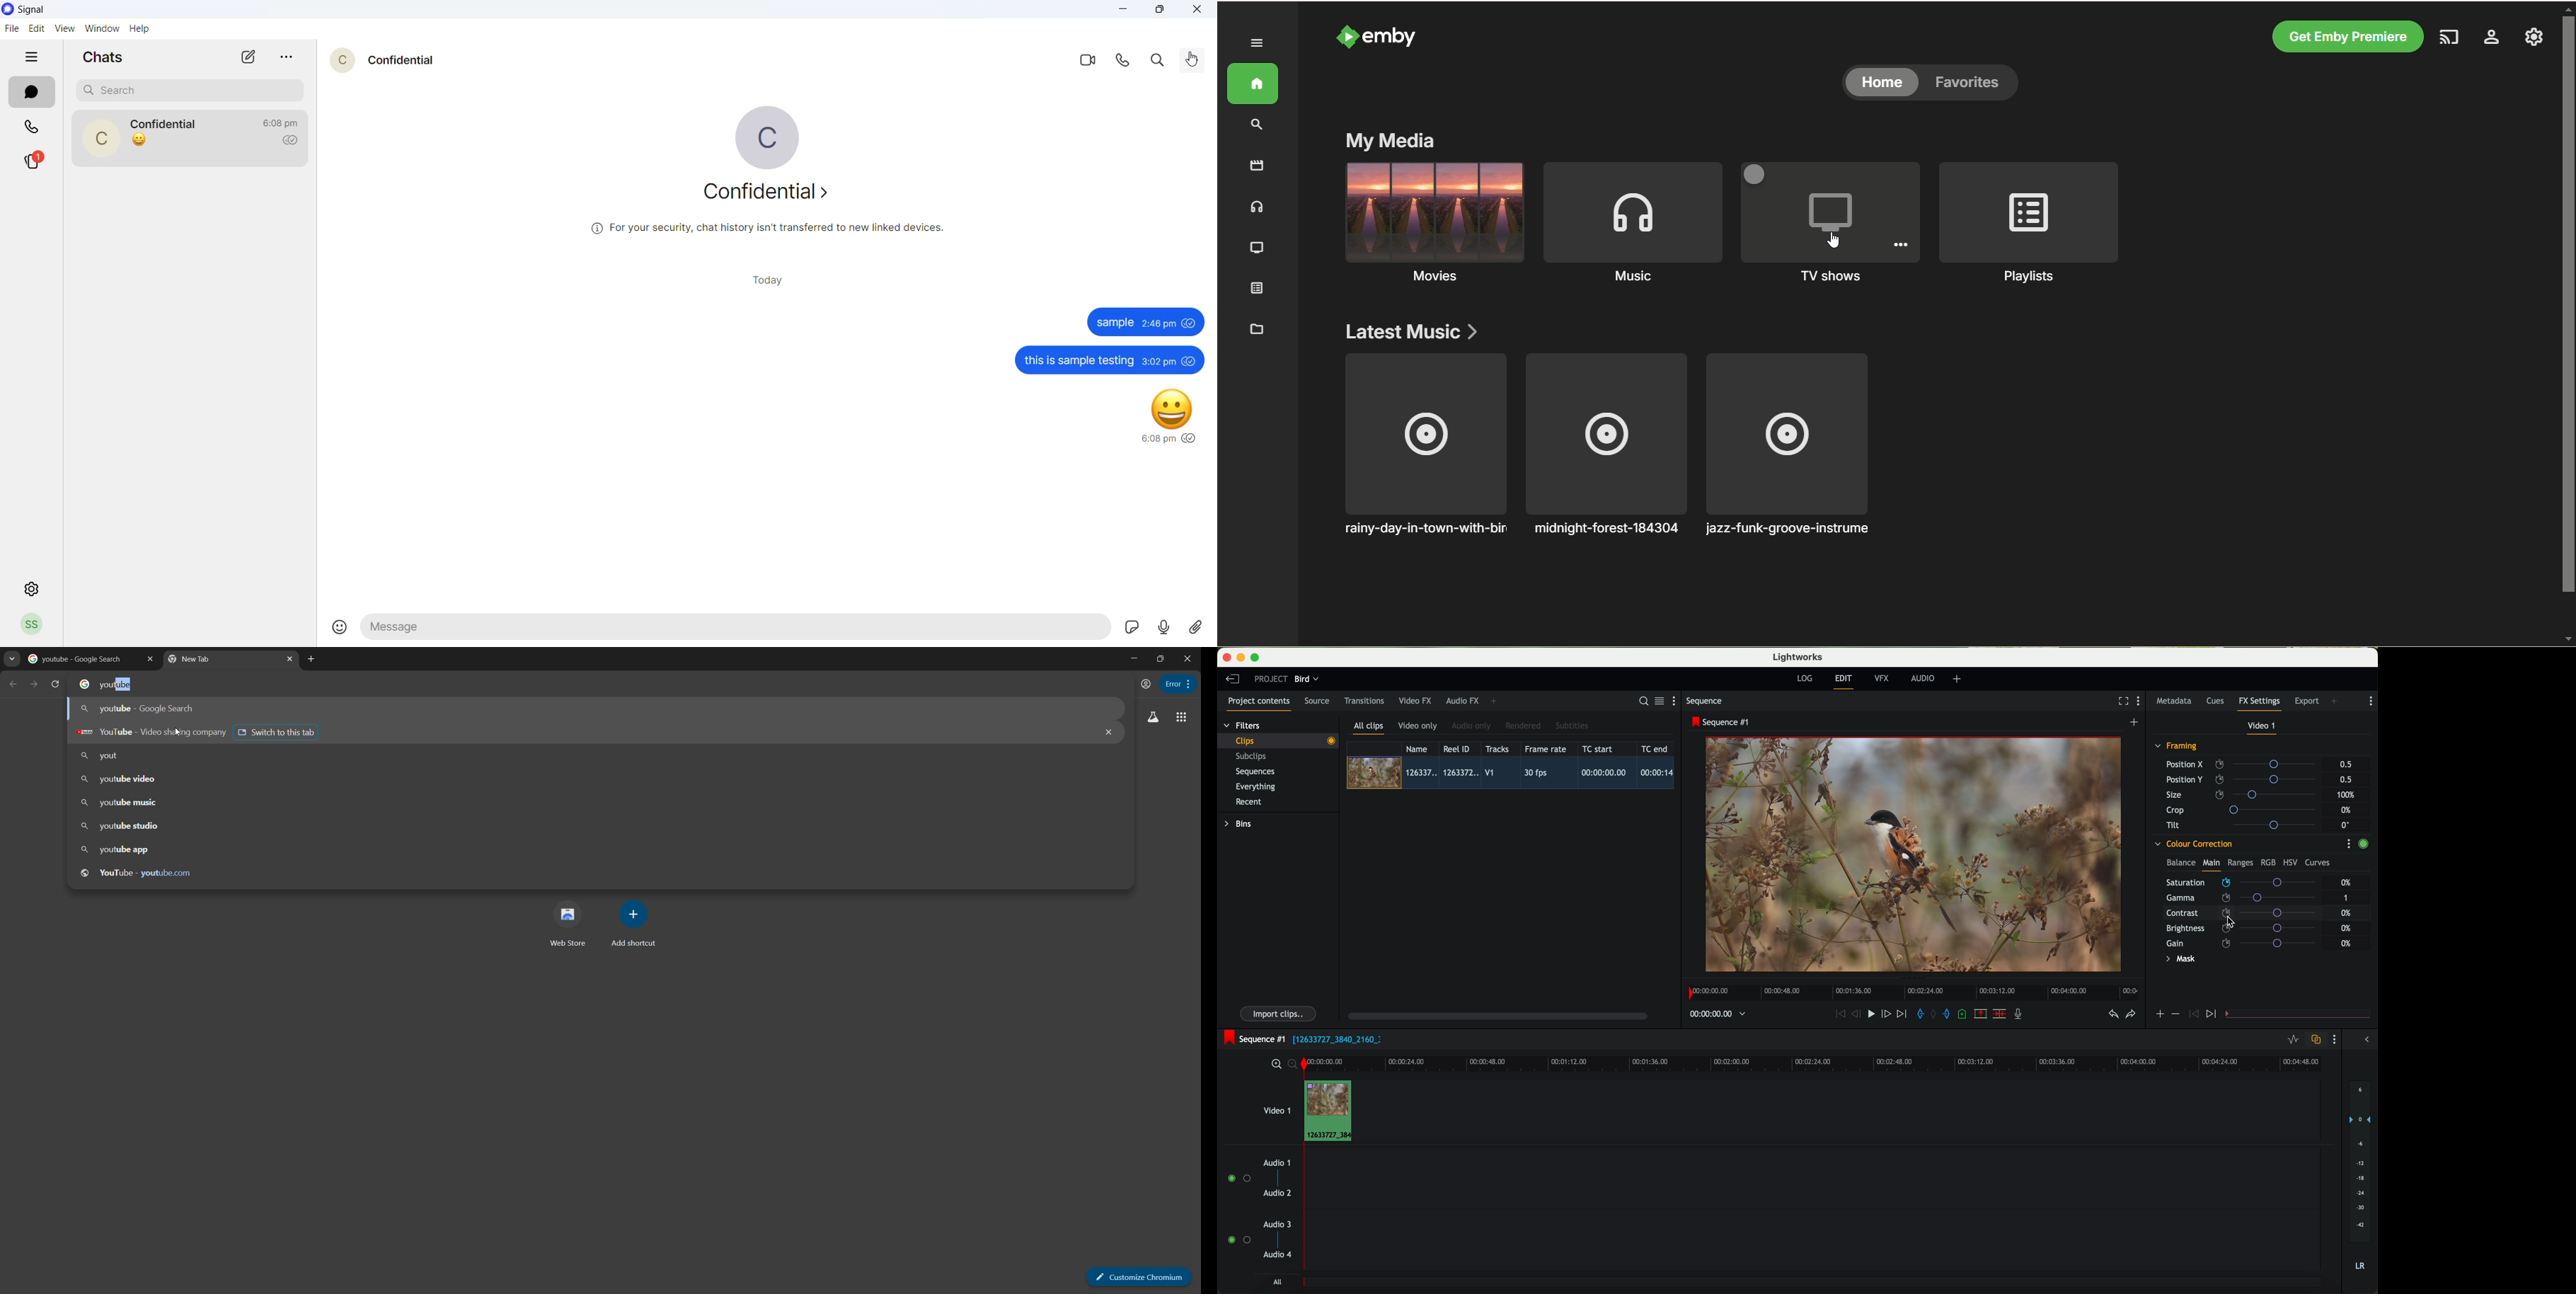 This screenshot has width=2576, height=1316. What do you see at coordinates (1188, 324) in the screenshot?
I see `seen` at bounding box center [1188, 324].